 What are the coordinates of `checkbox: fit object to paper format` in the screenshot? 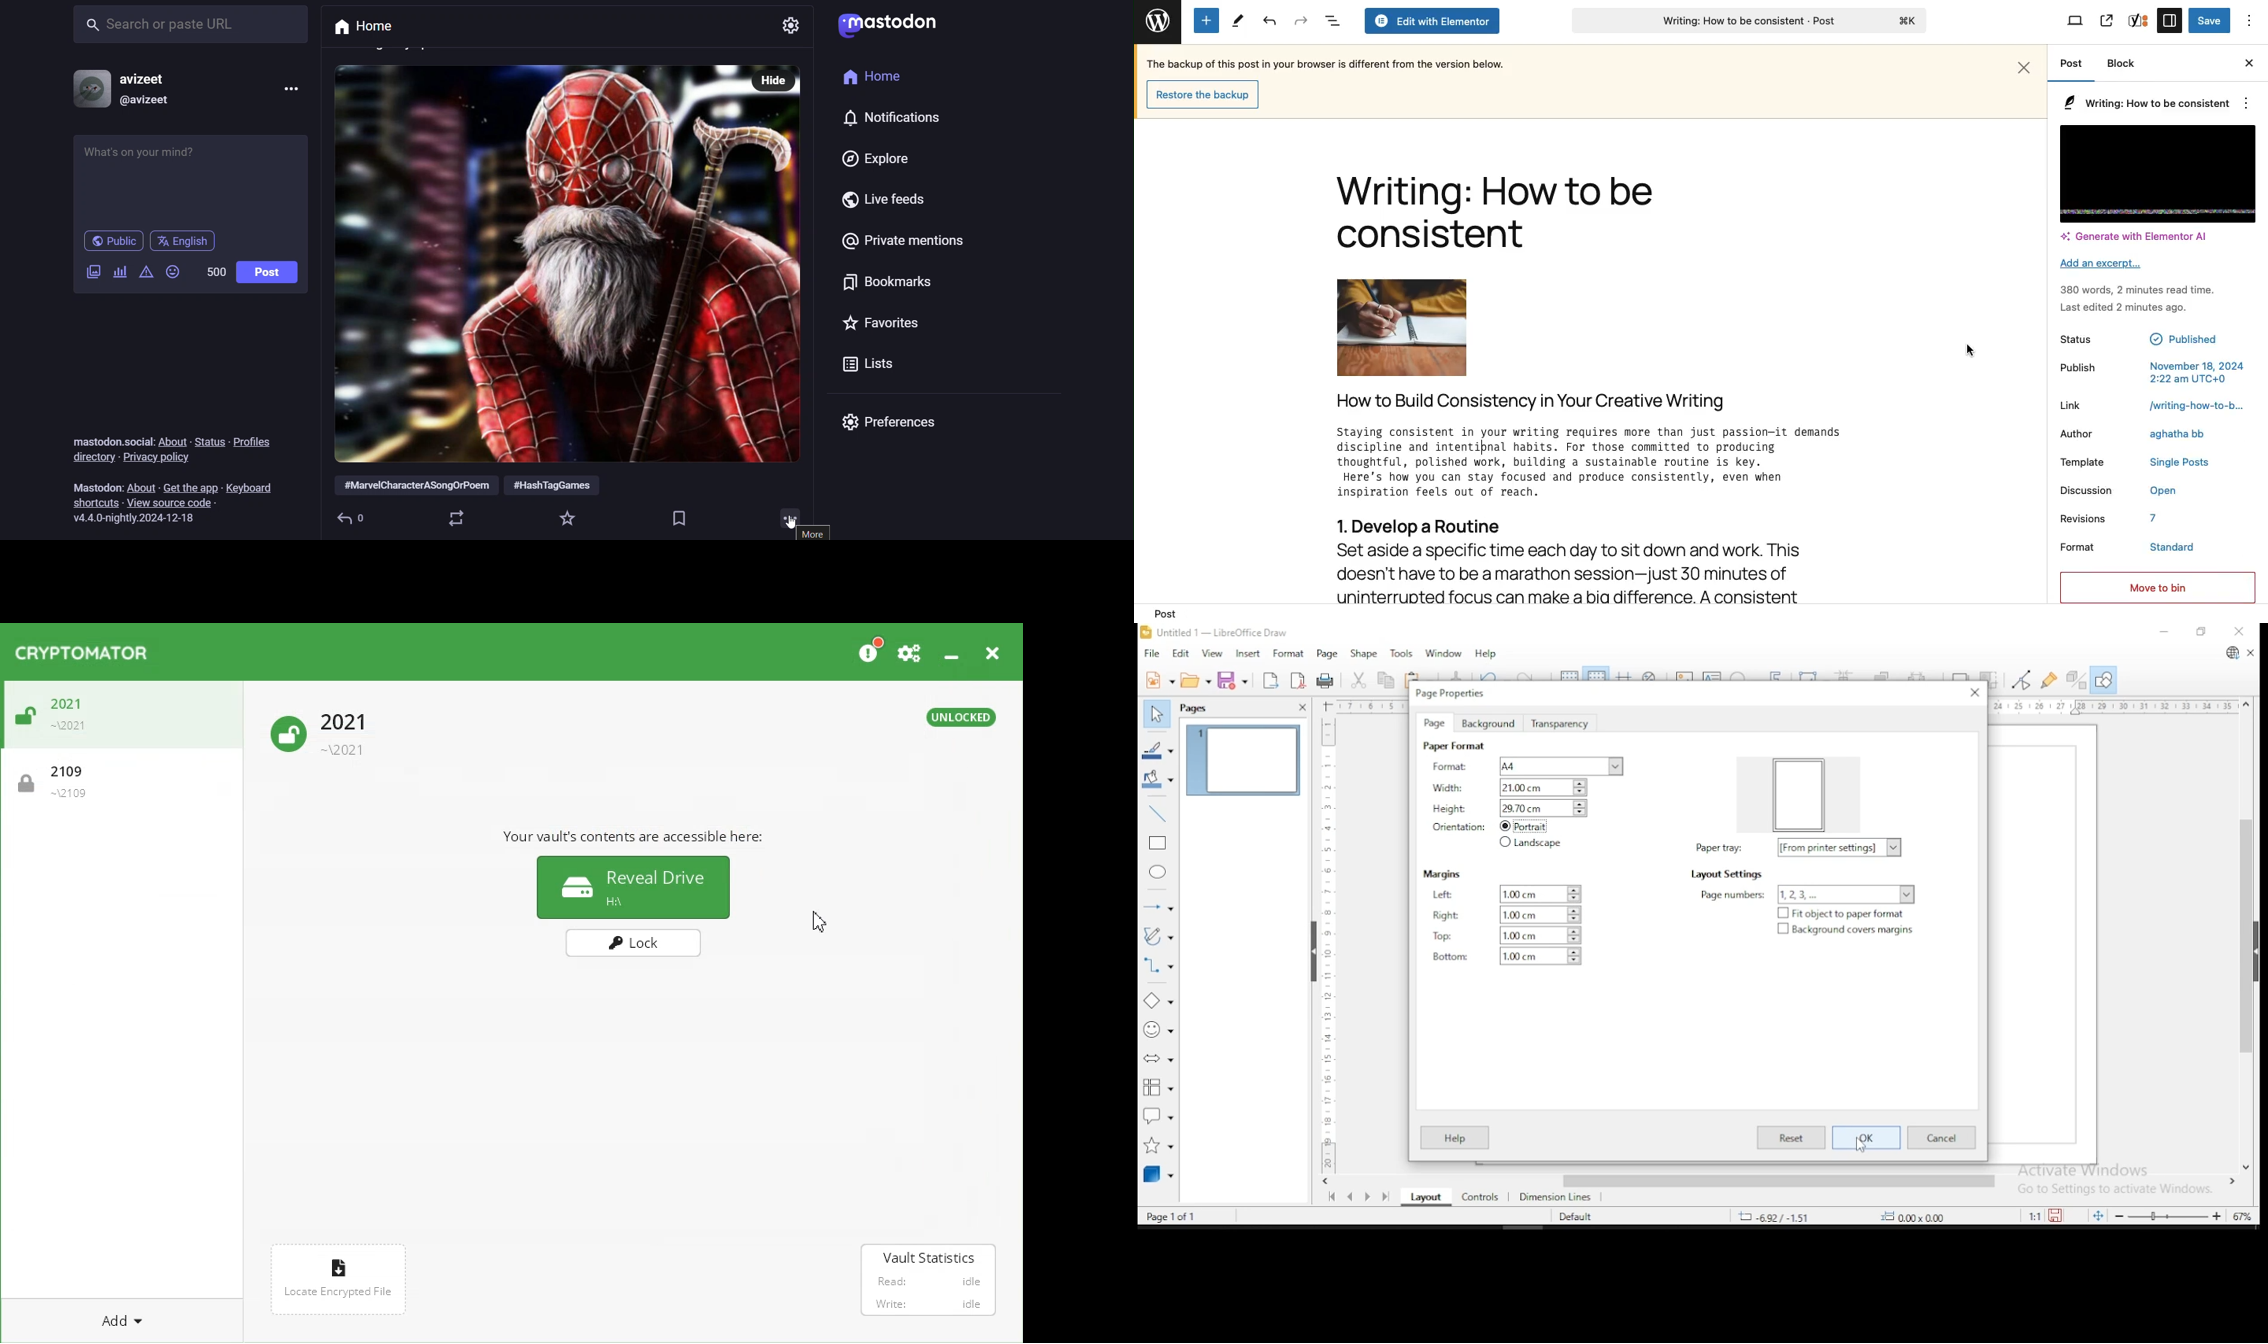 It's located at (1845, 913).